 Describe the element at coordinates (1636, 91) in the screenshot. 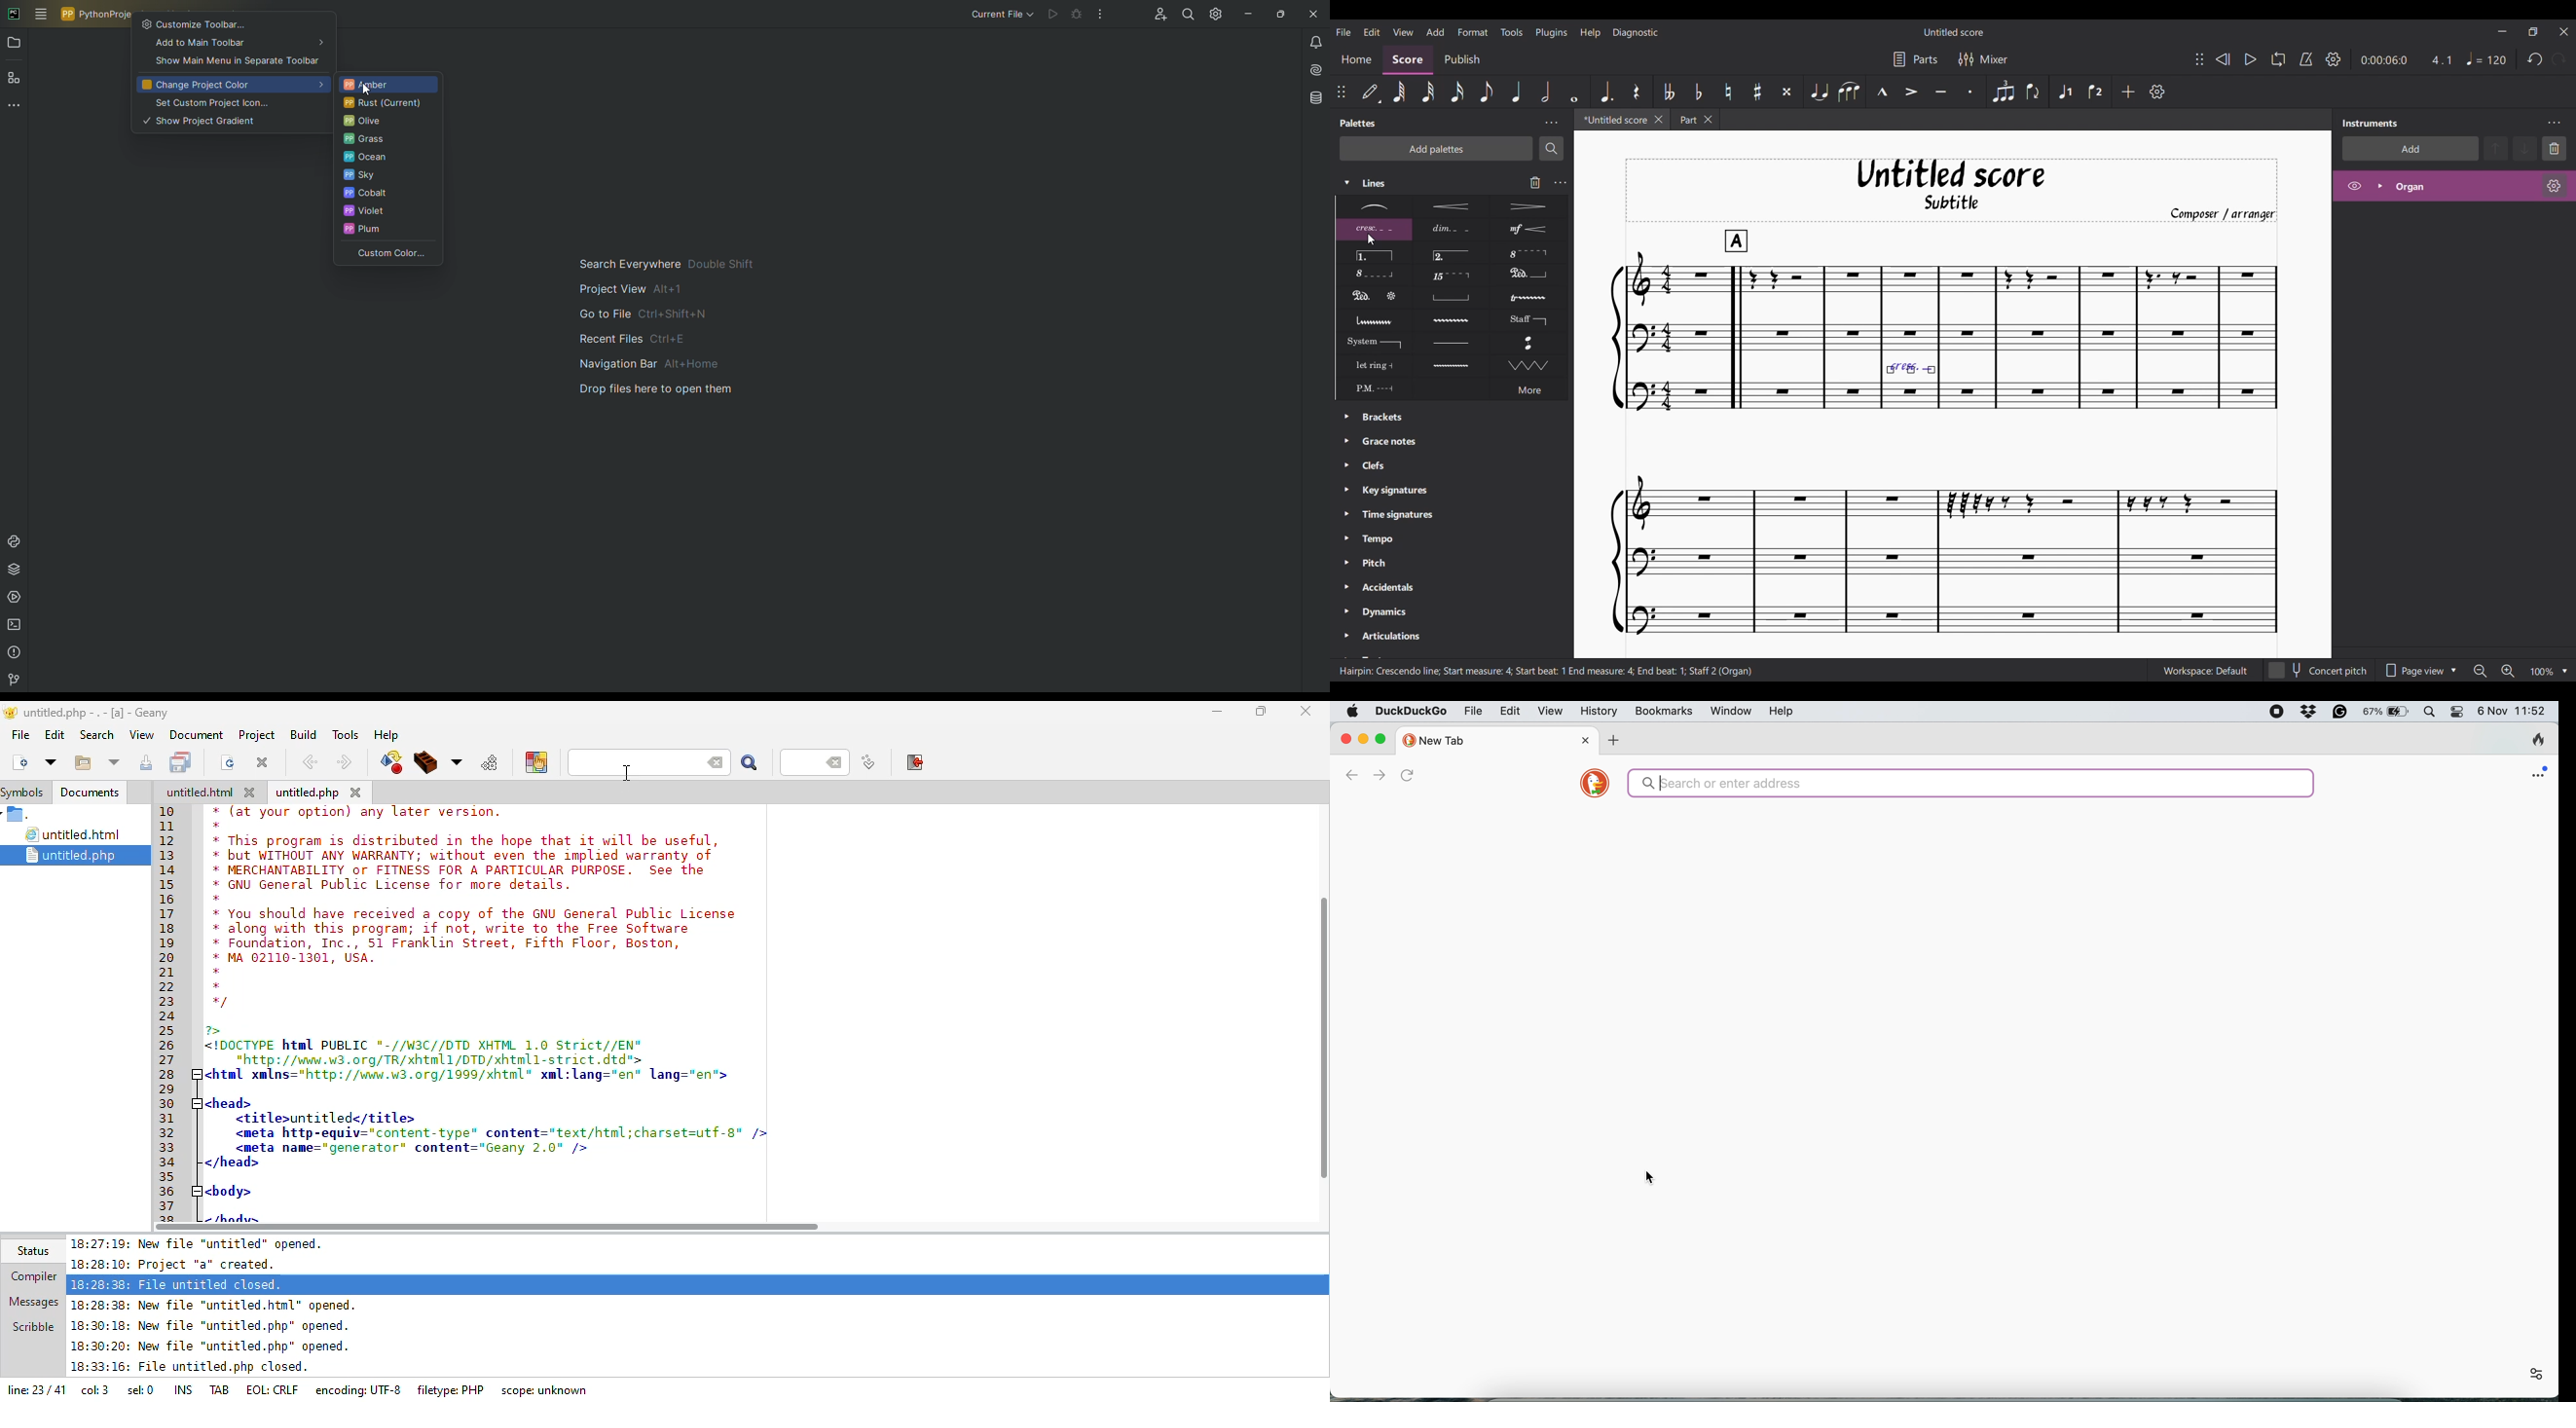

I see `Rest` at that location.